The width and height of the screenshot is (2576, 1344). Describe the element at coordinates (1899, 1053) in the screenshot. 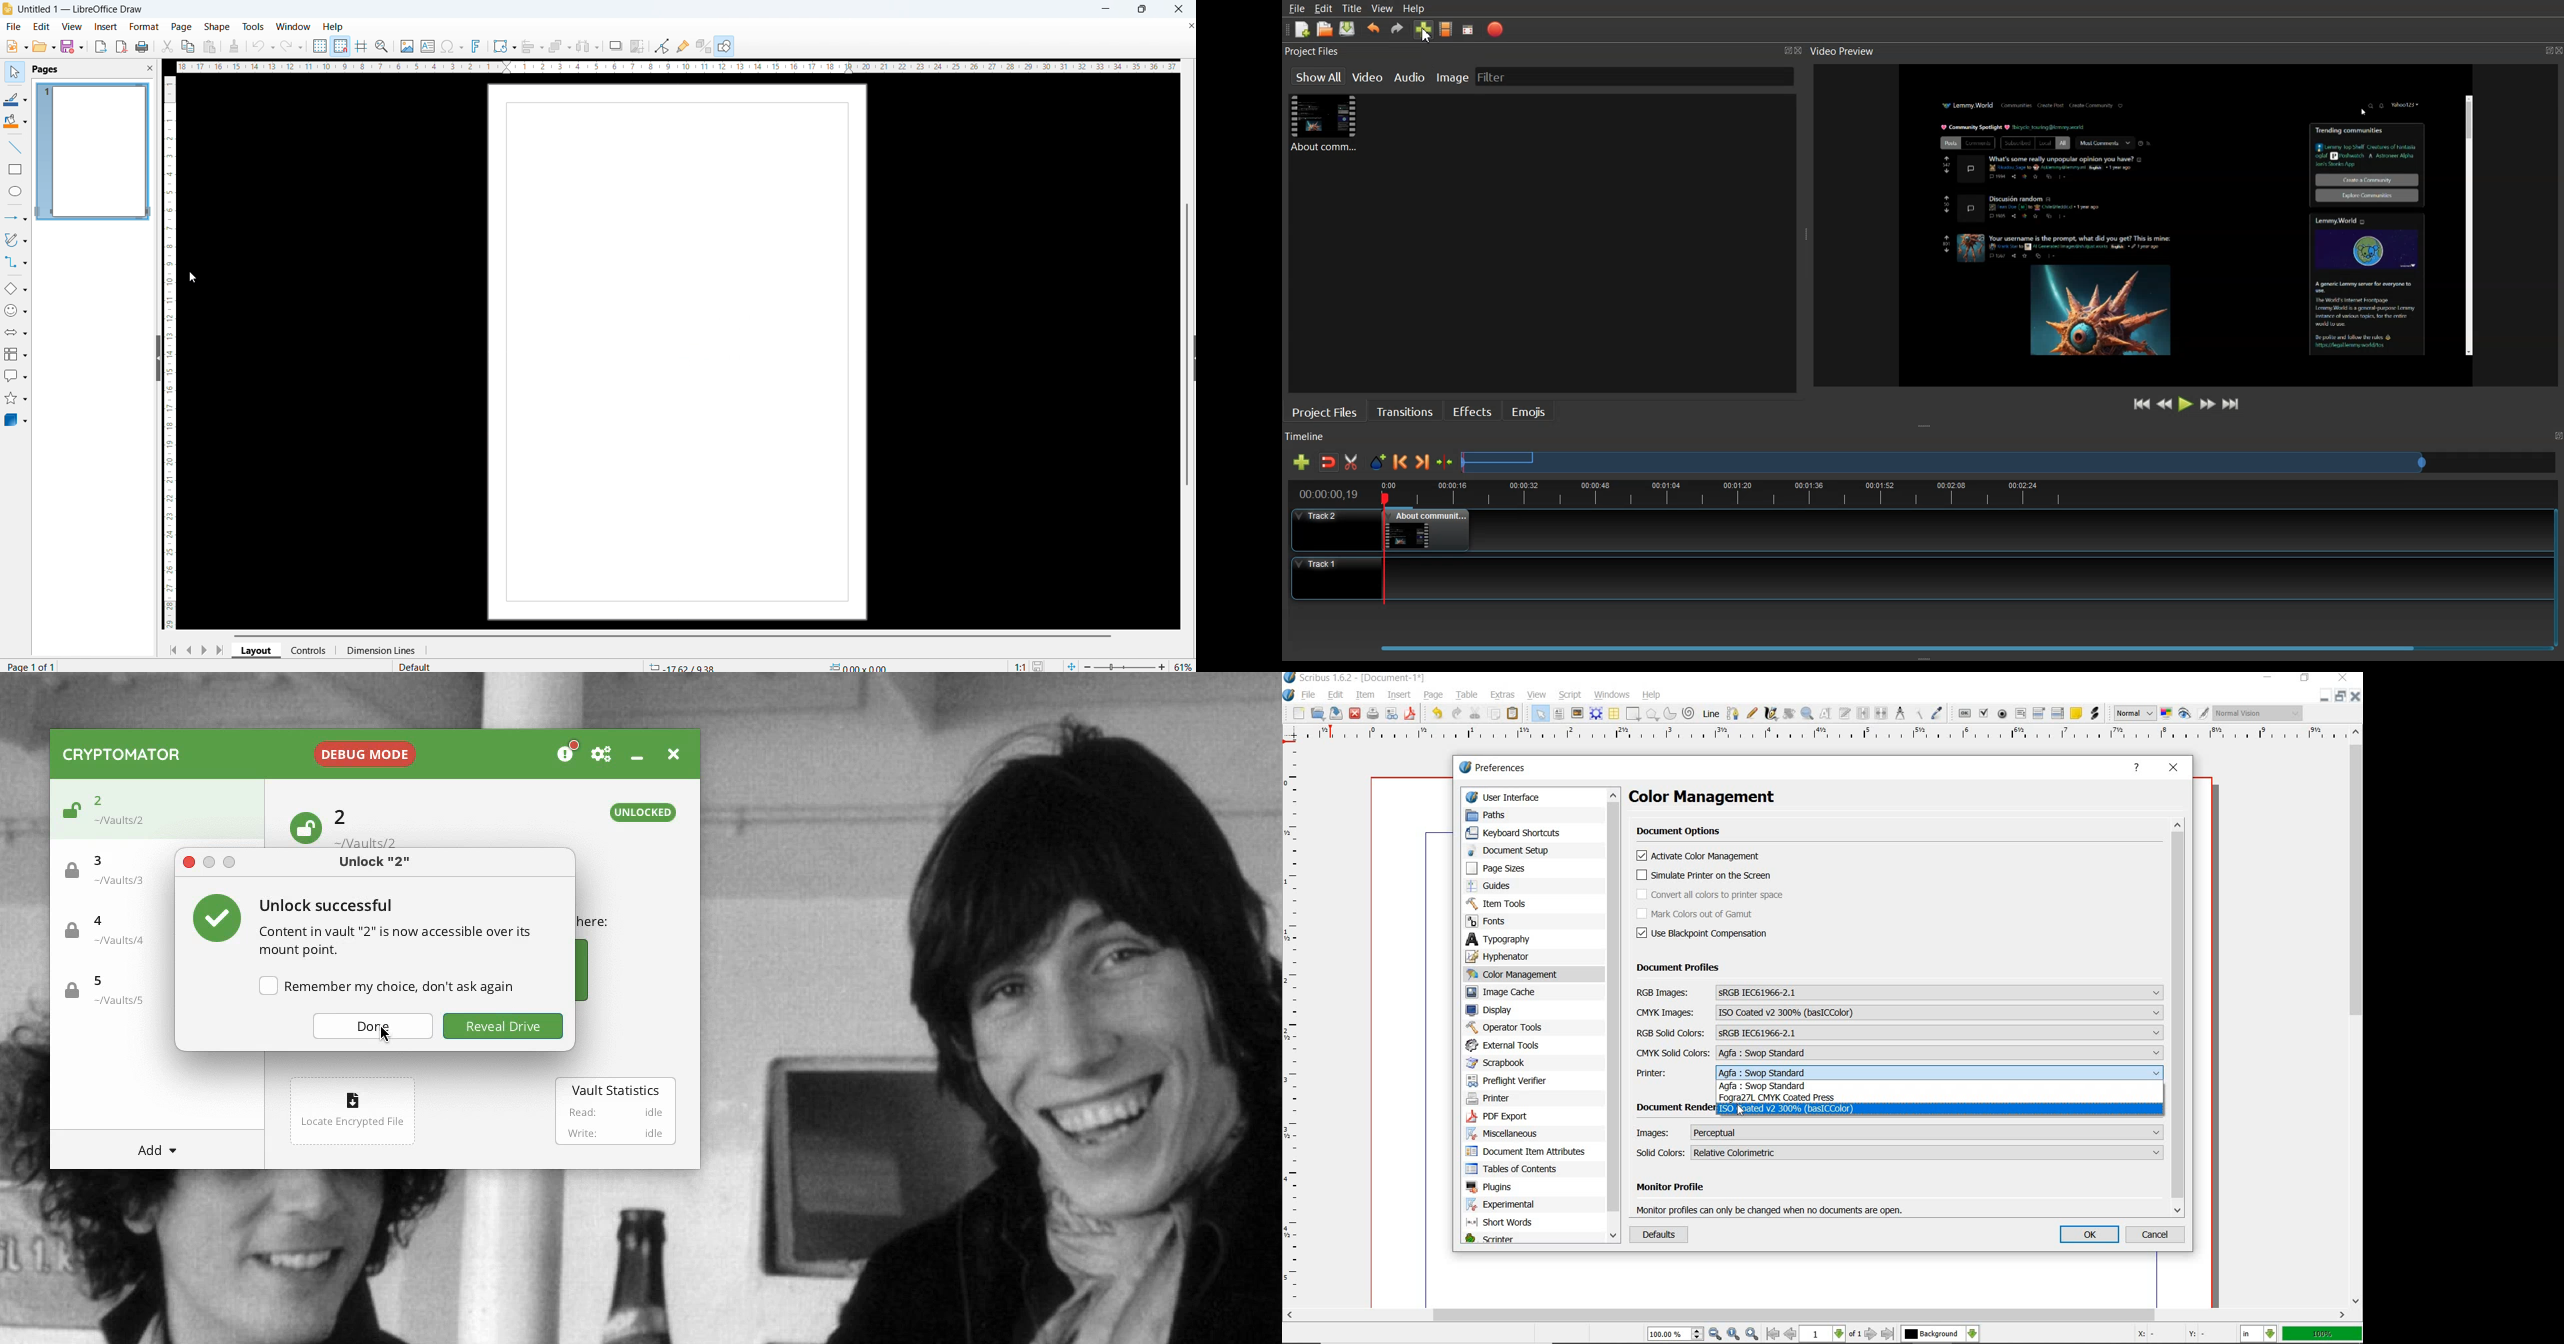

I see `CMYK SOLID COLORS` at that location.